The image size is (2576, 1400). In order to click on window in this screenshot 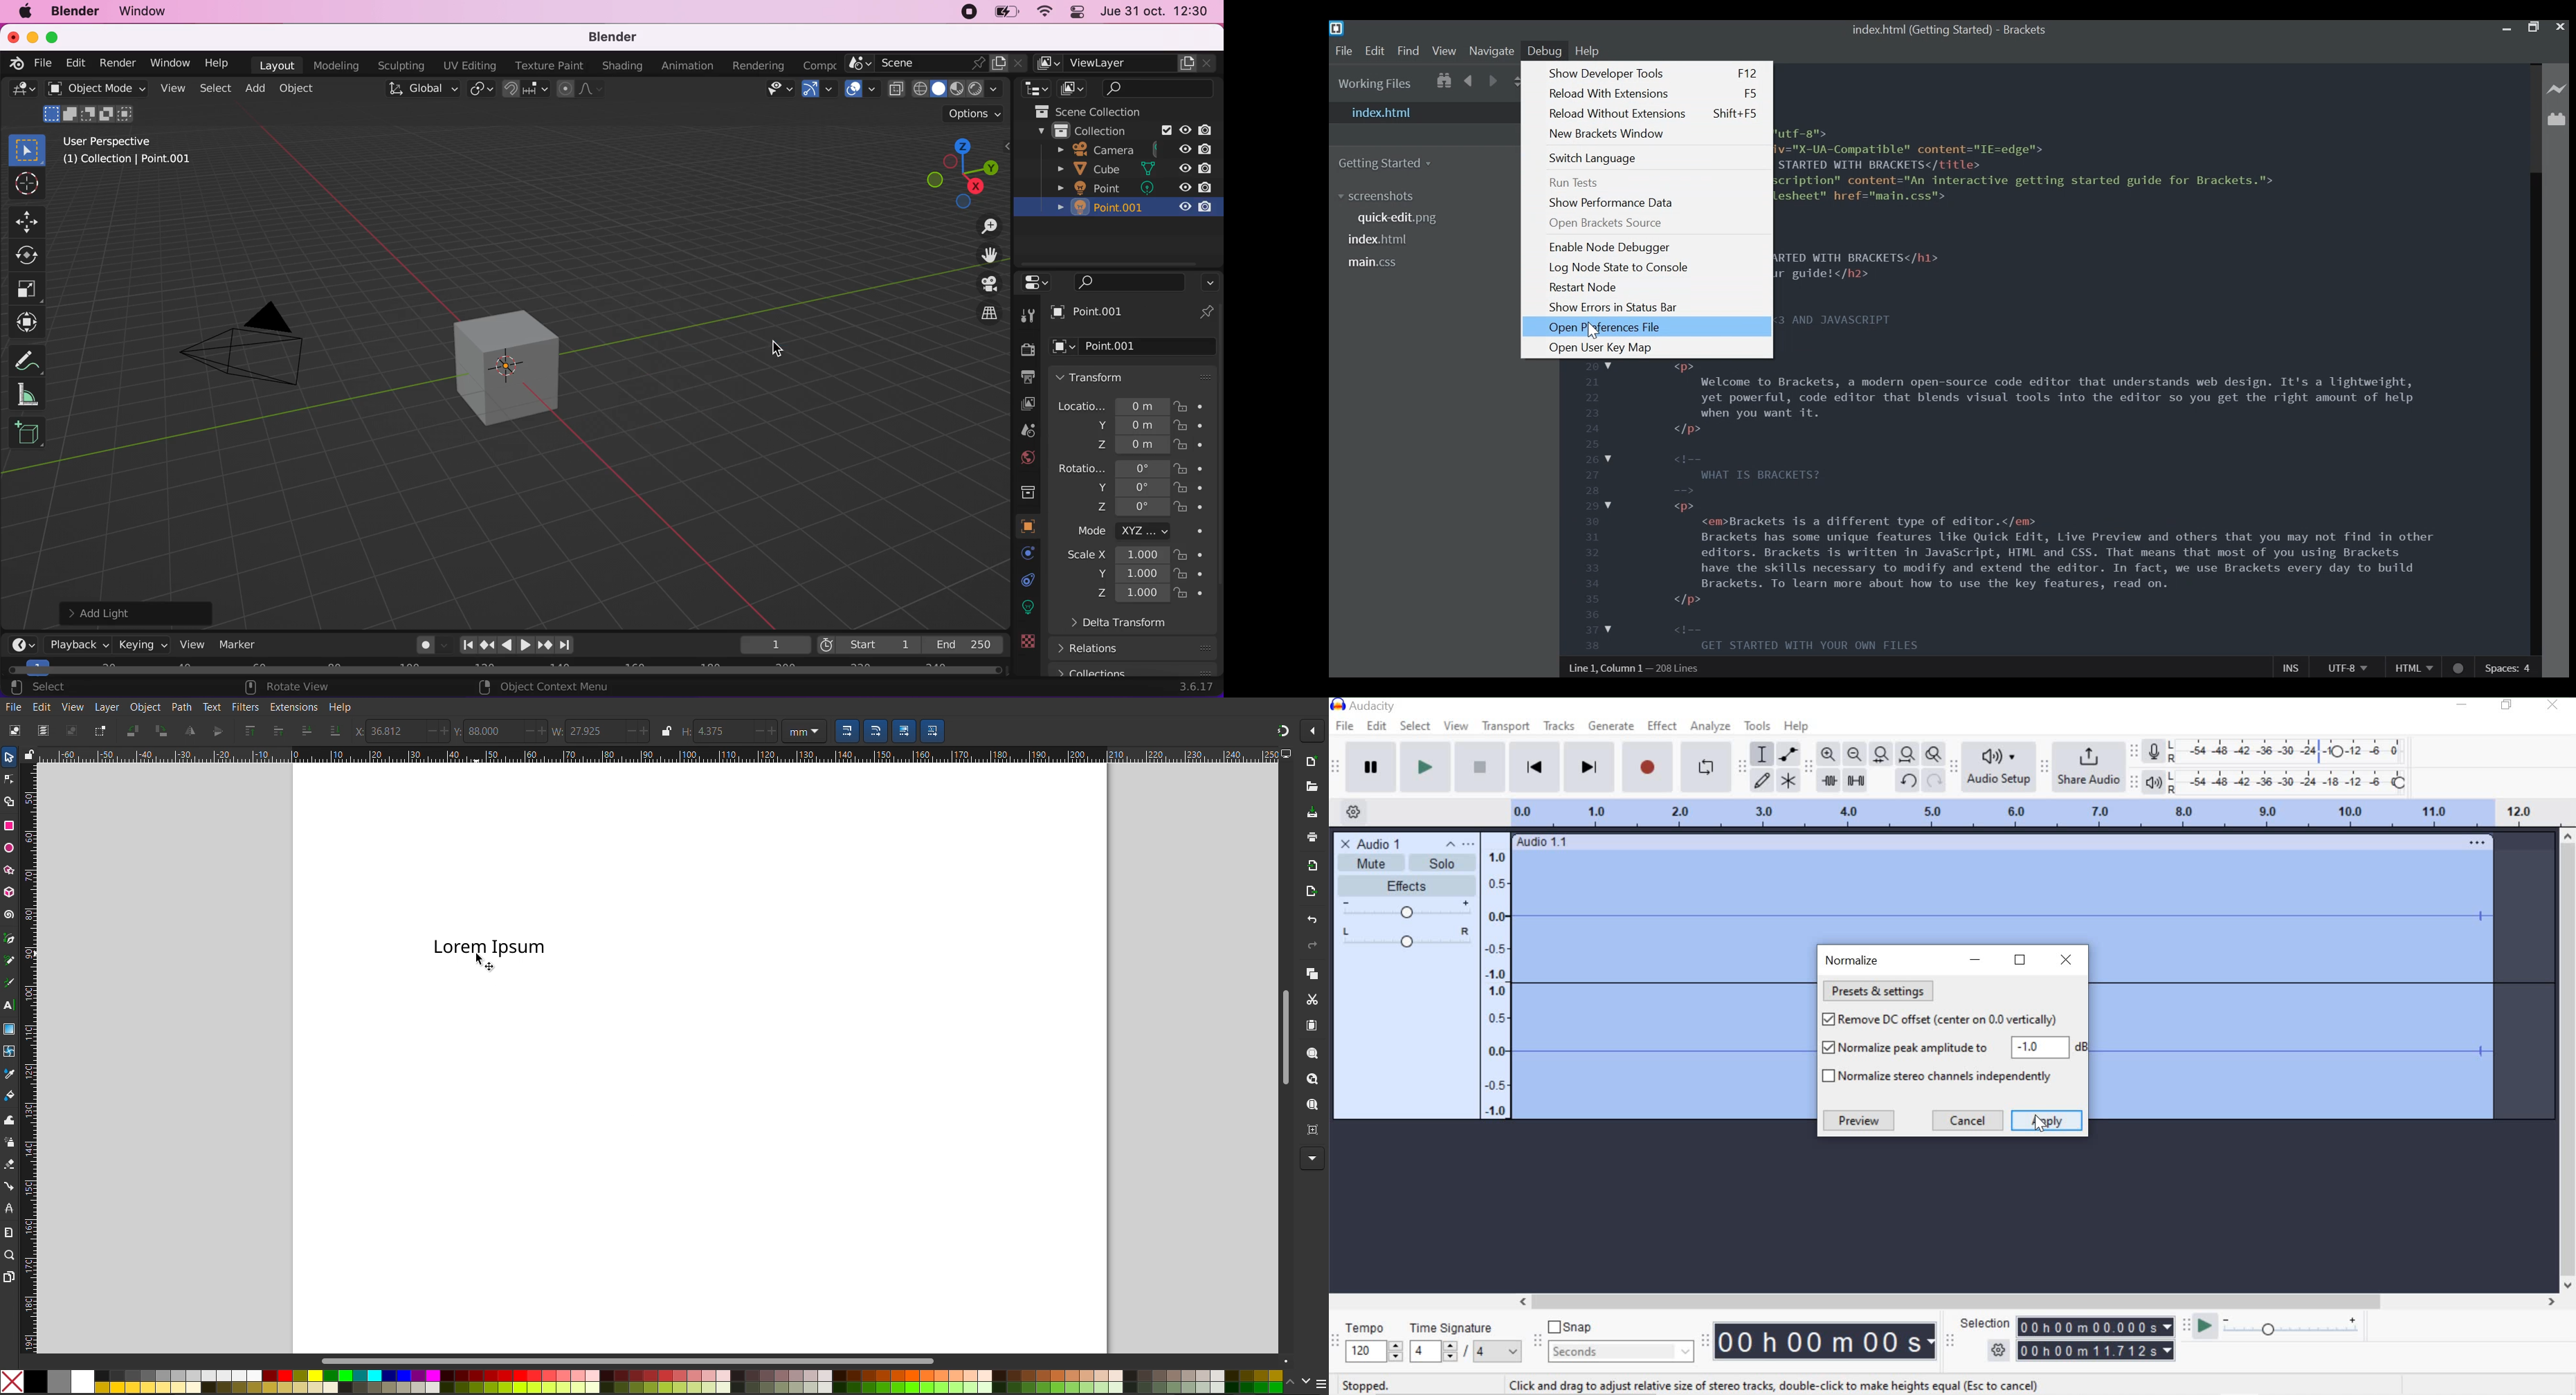, I will do `click(173, 63)`.